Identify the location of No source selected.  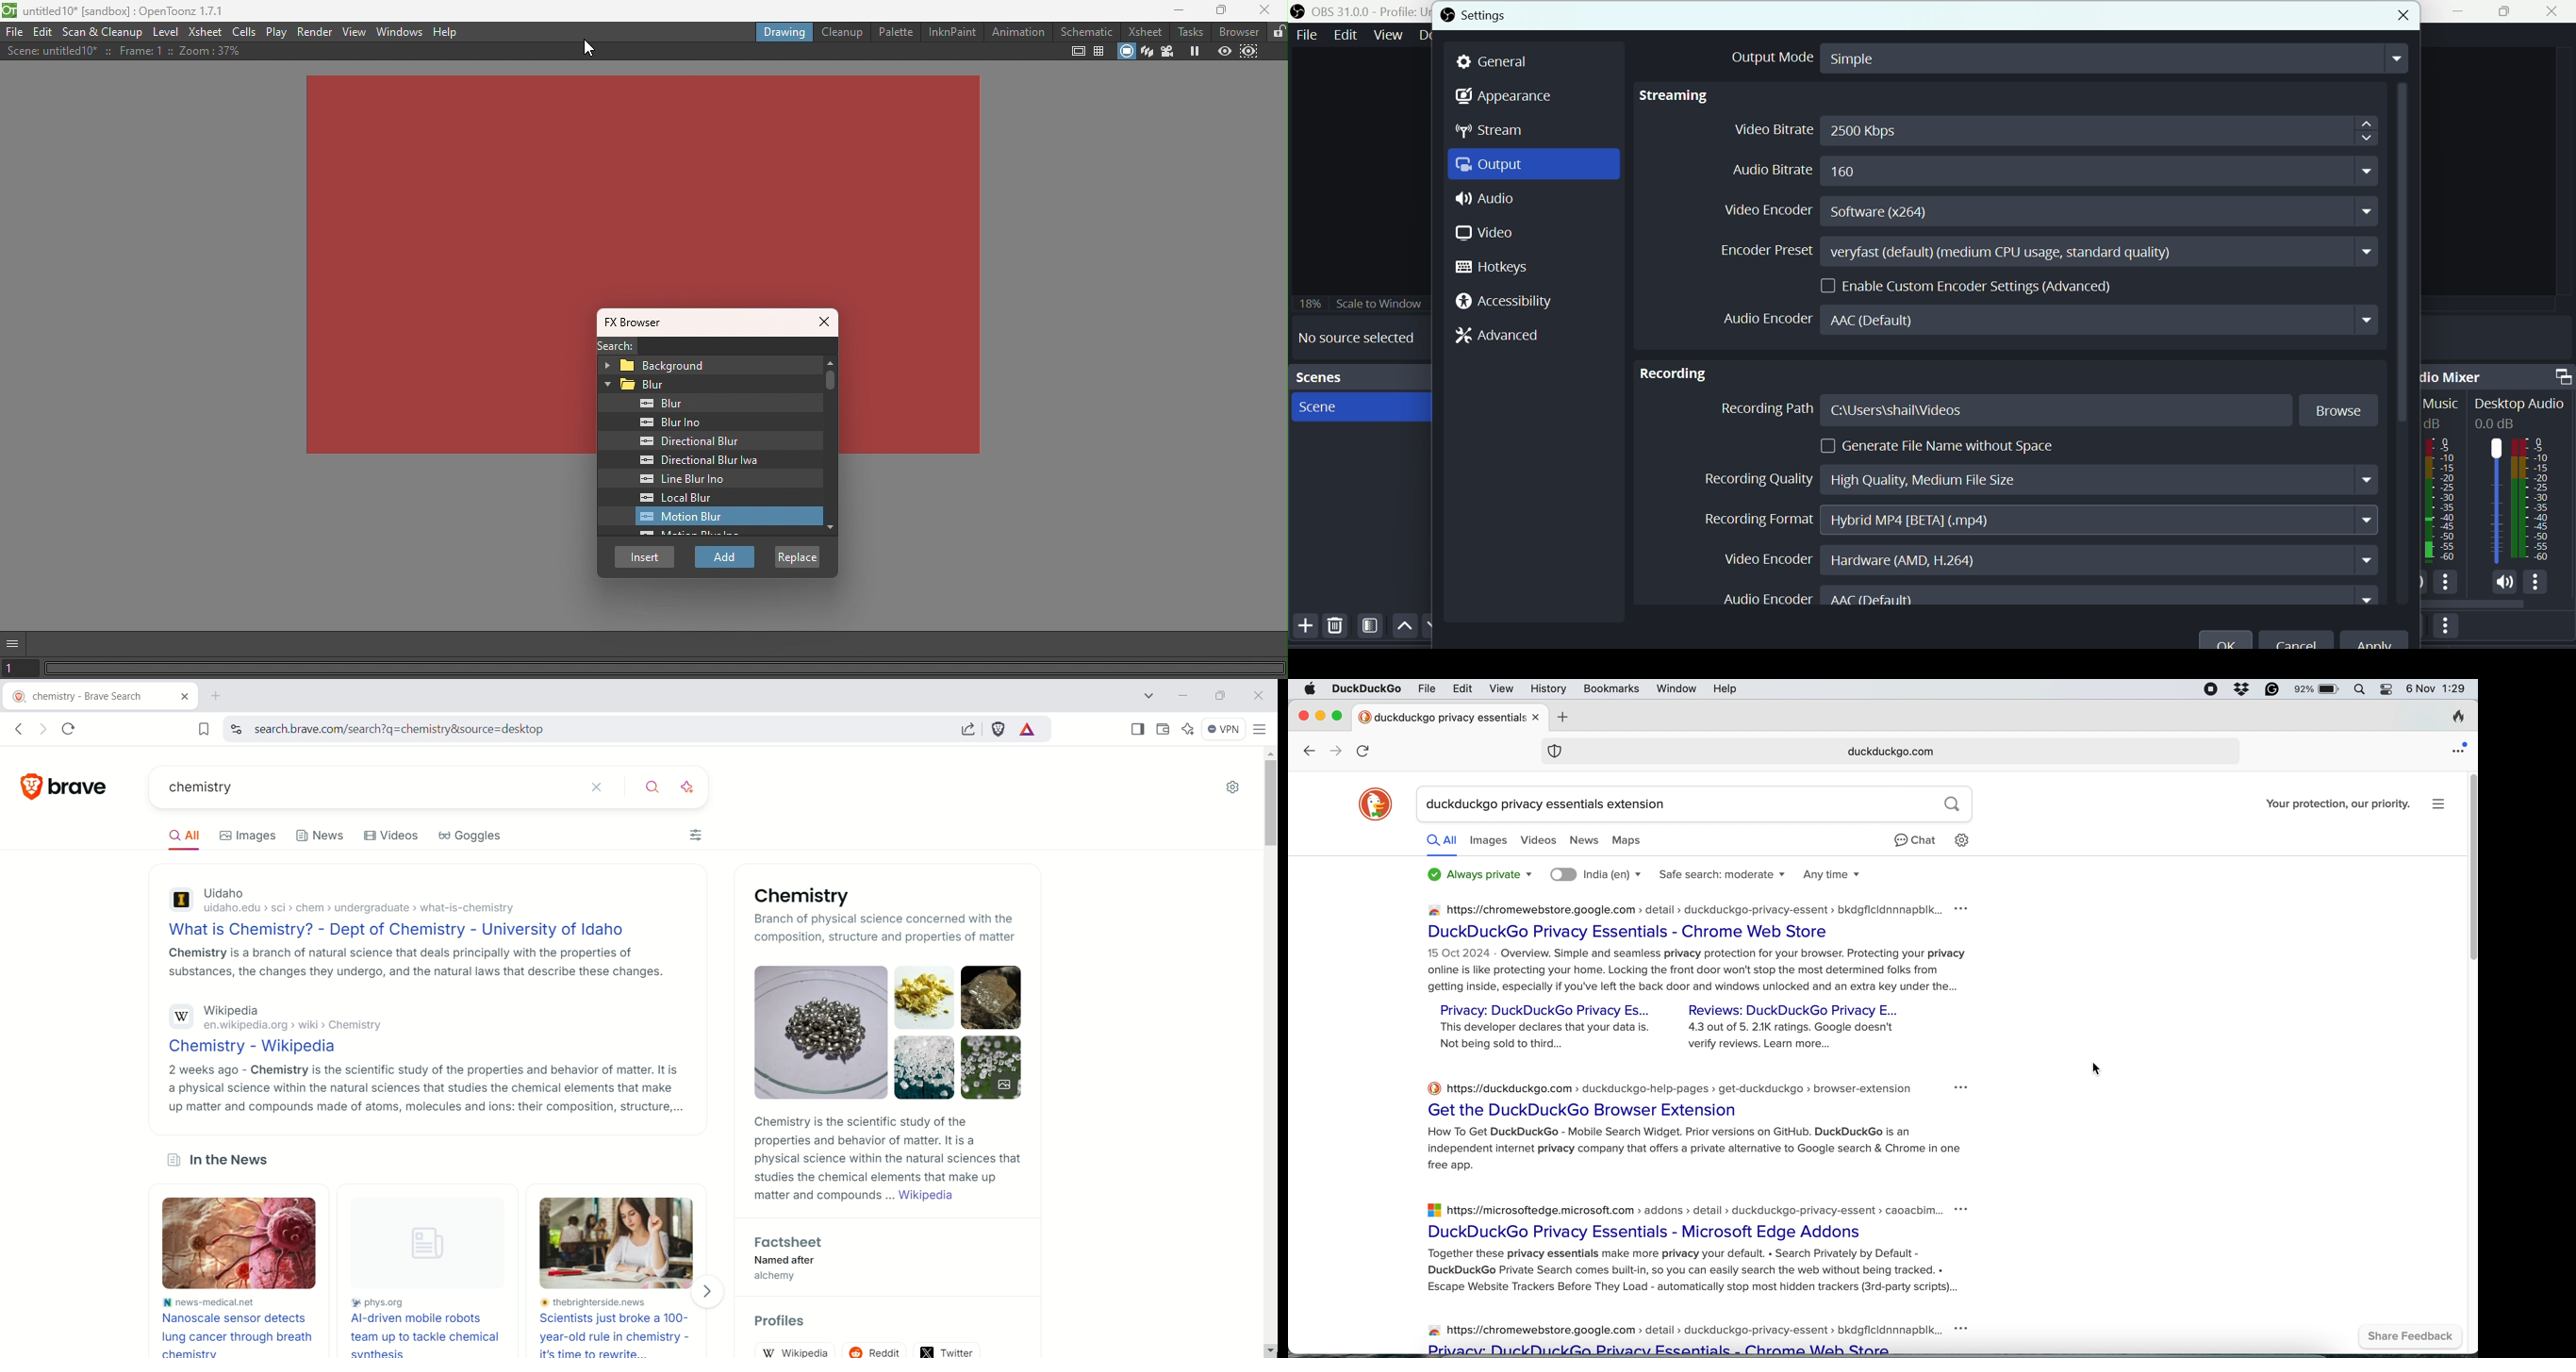
(1354, 339).